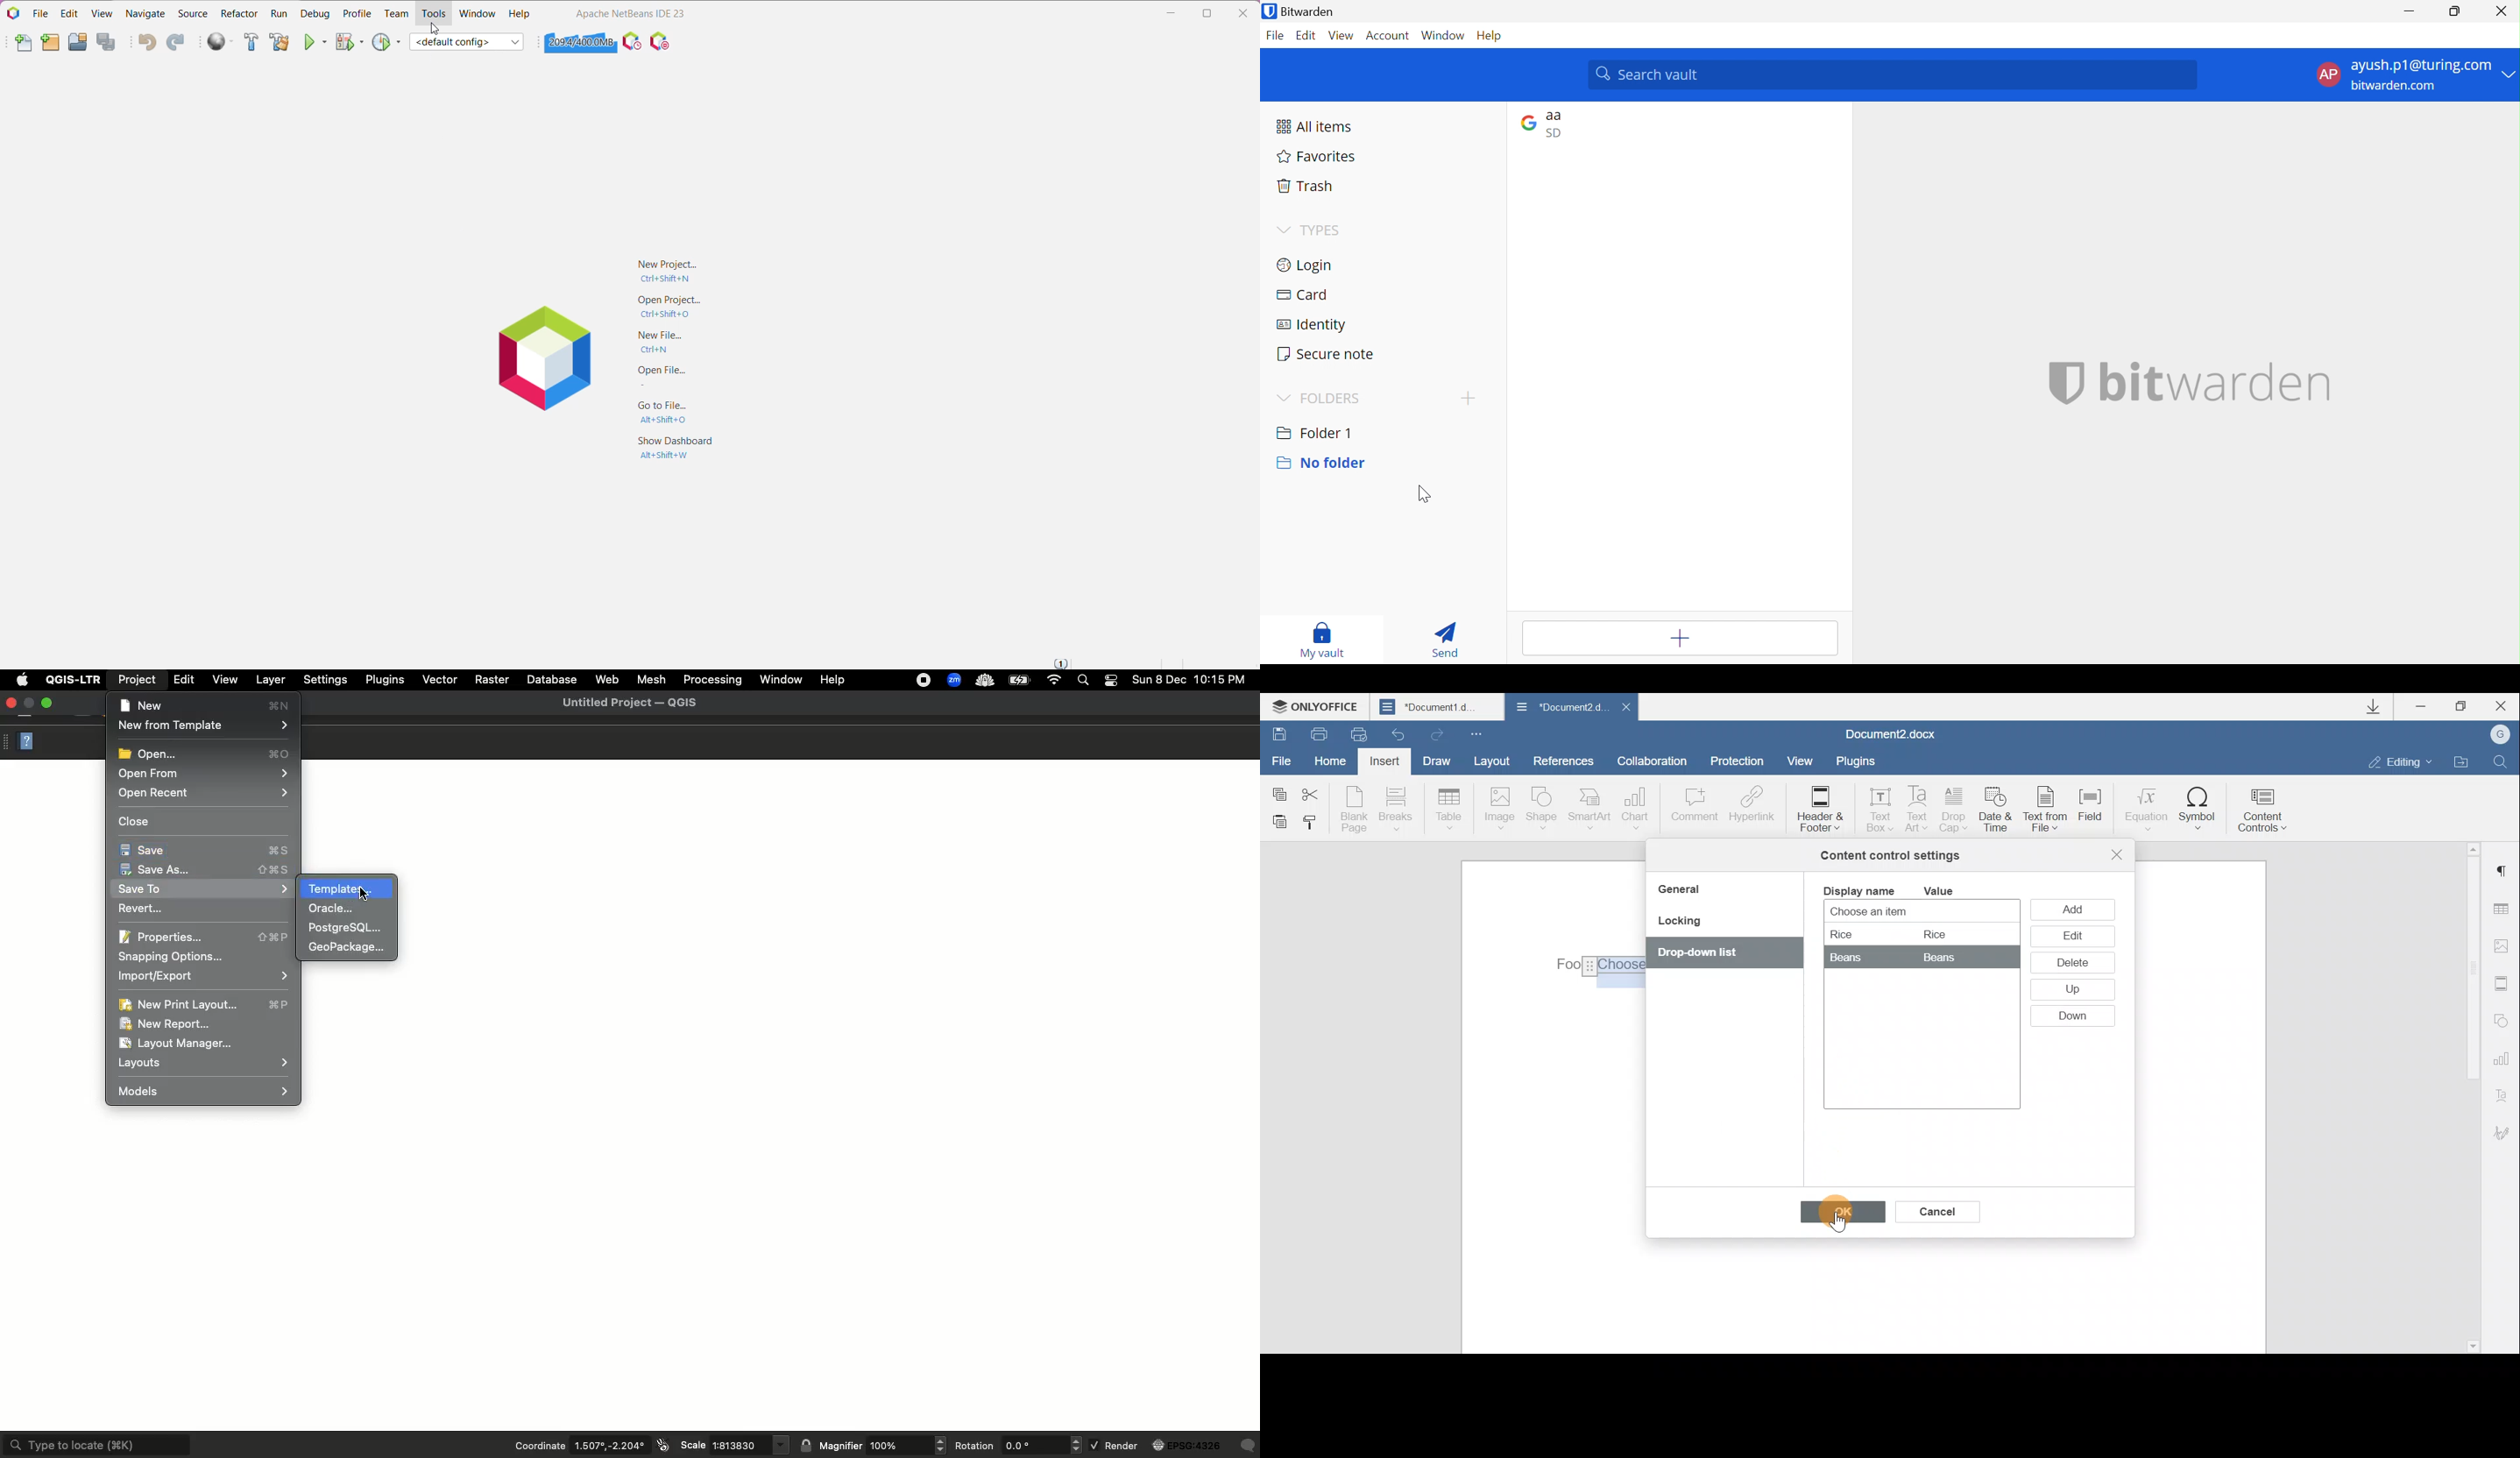 The height and width of the screenshot is (1484, 2520). Describe the element at coordinates (1311, 825) in the screenshot. I see `Copy style` at that location.